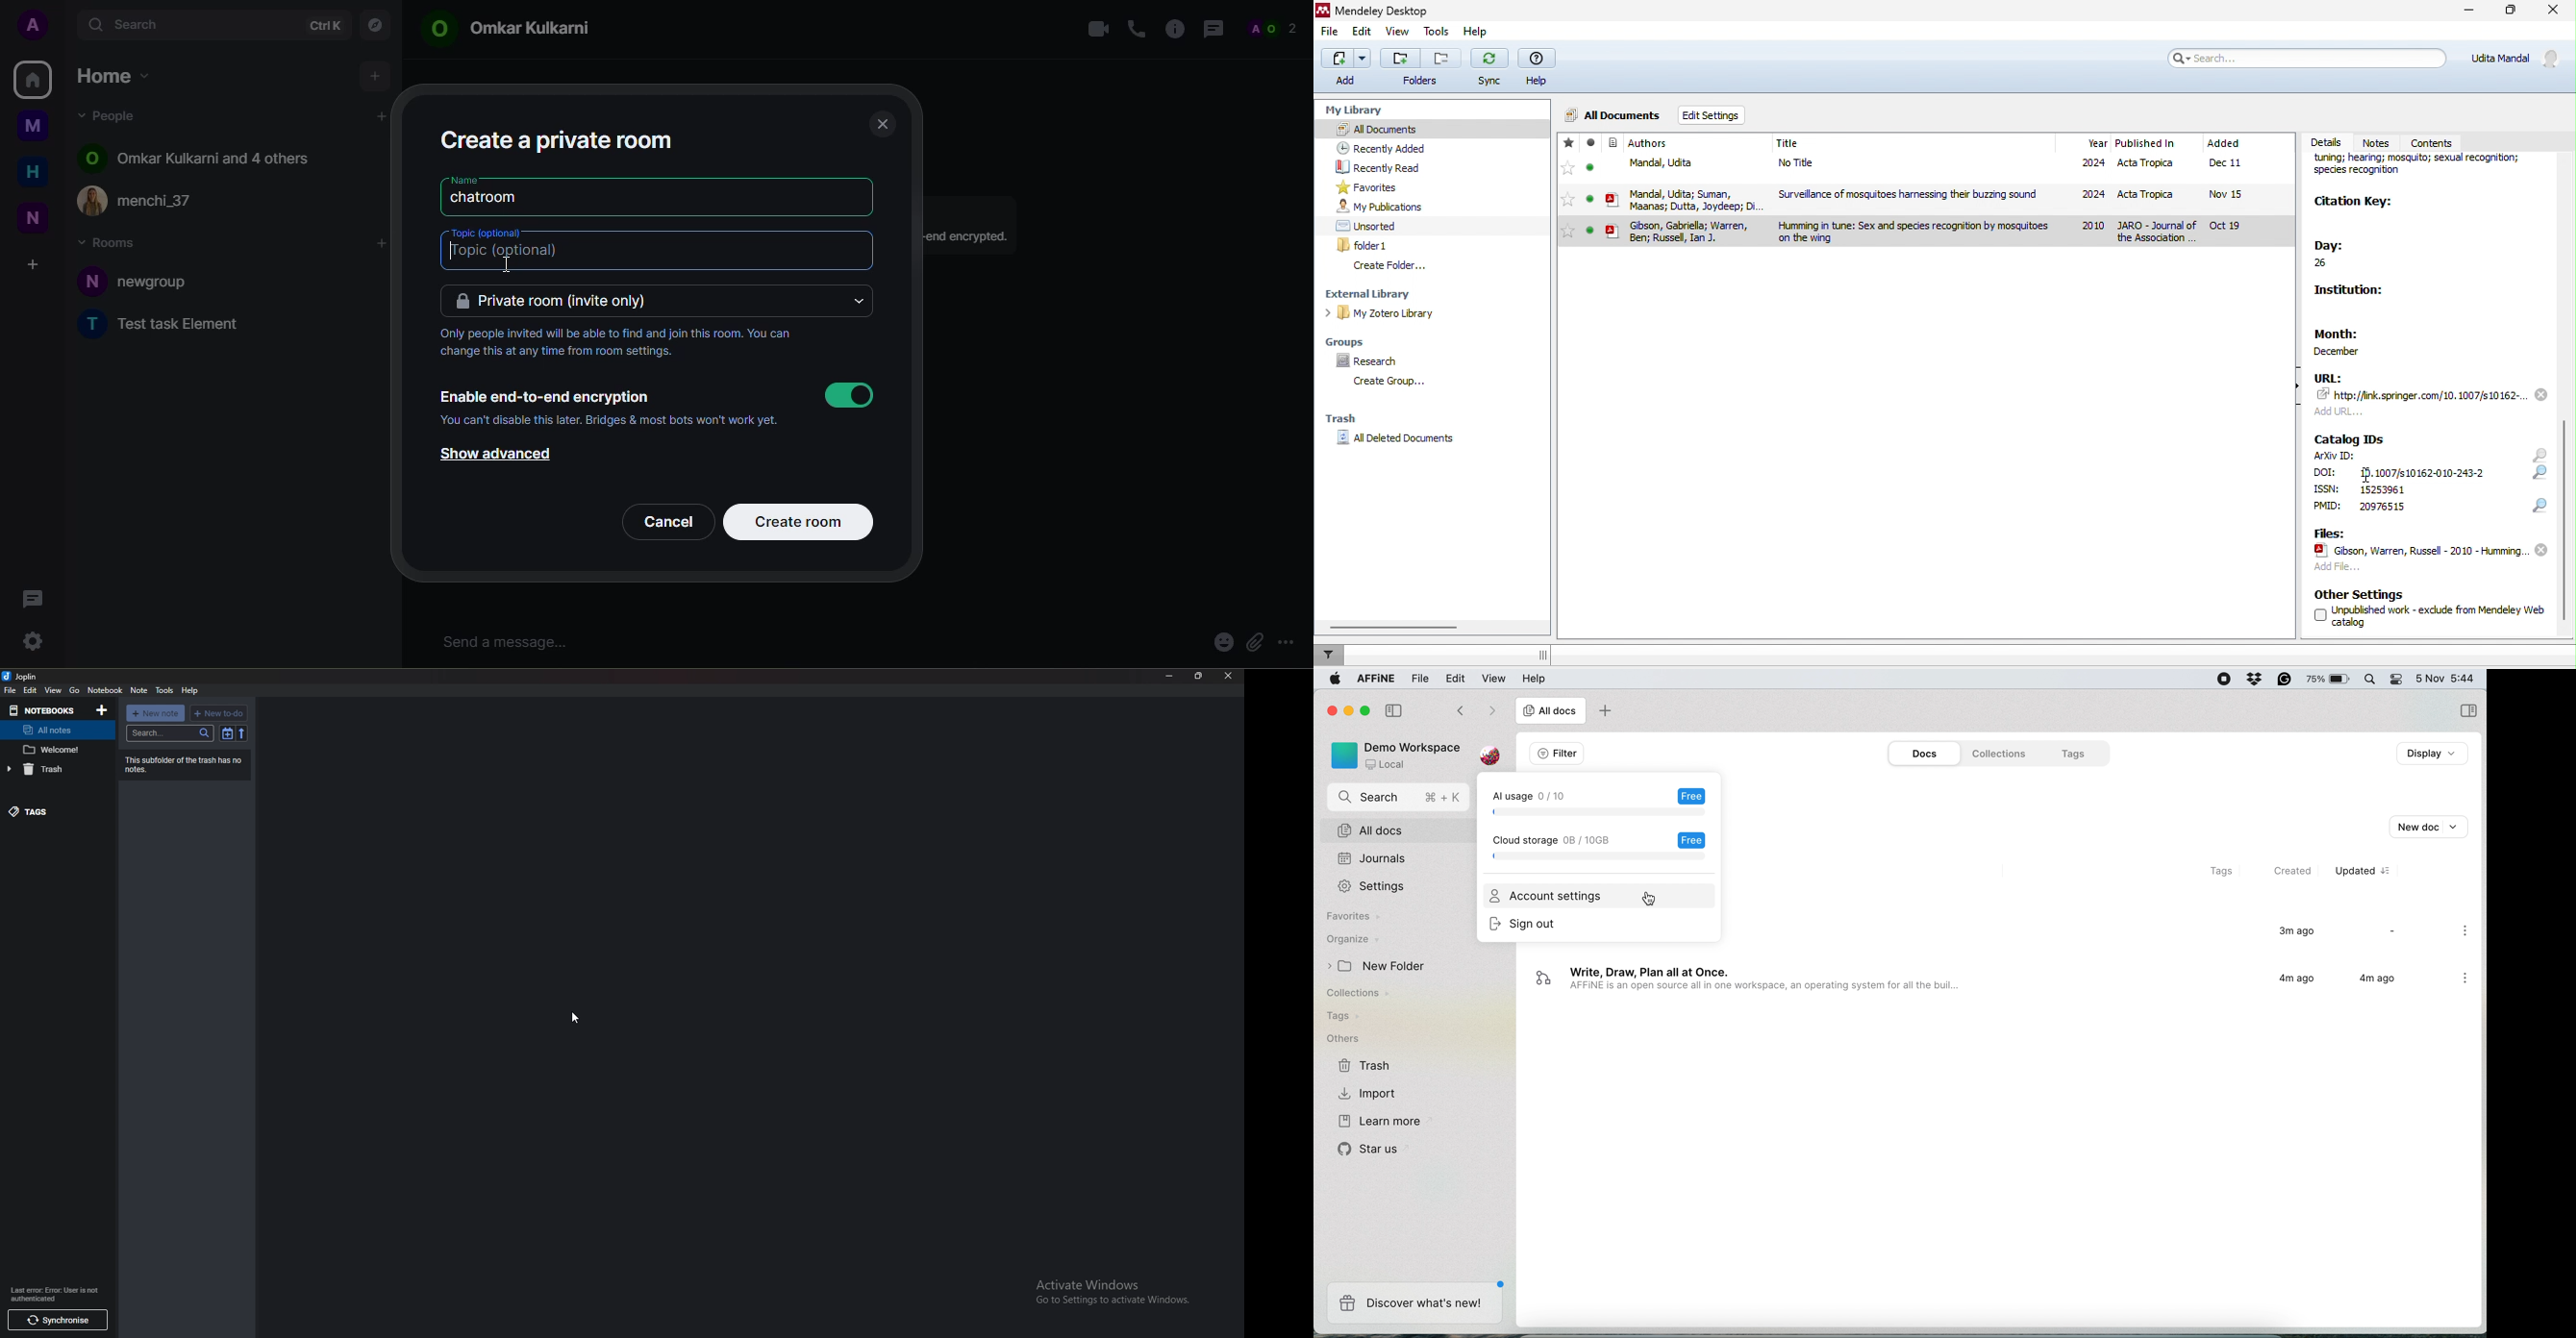 Image resolution: width=2576 pixels, height=1344 pixels. What do you see at coordinates (171, 733) in the screenshot?
I see `Search` at bounding box center [171, 733].